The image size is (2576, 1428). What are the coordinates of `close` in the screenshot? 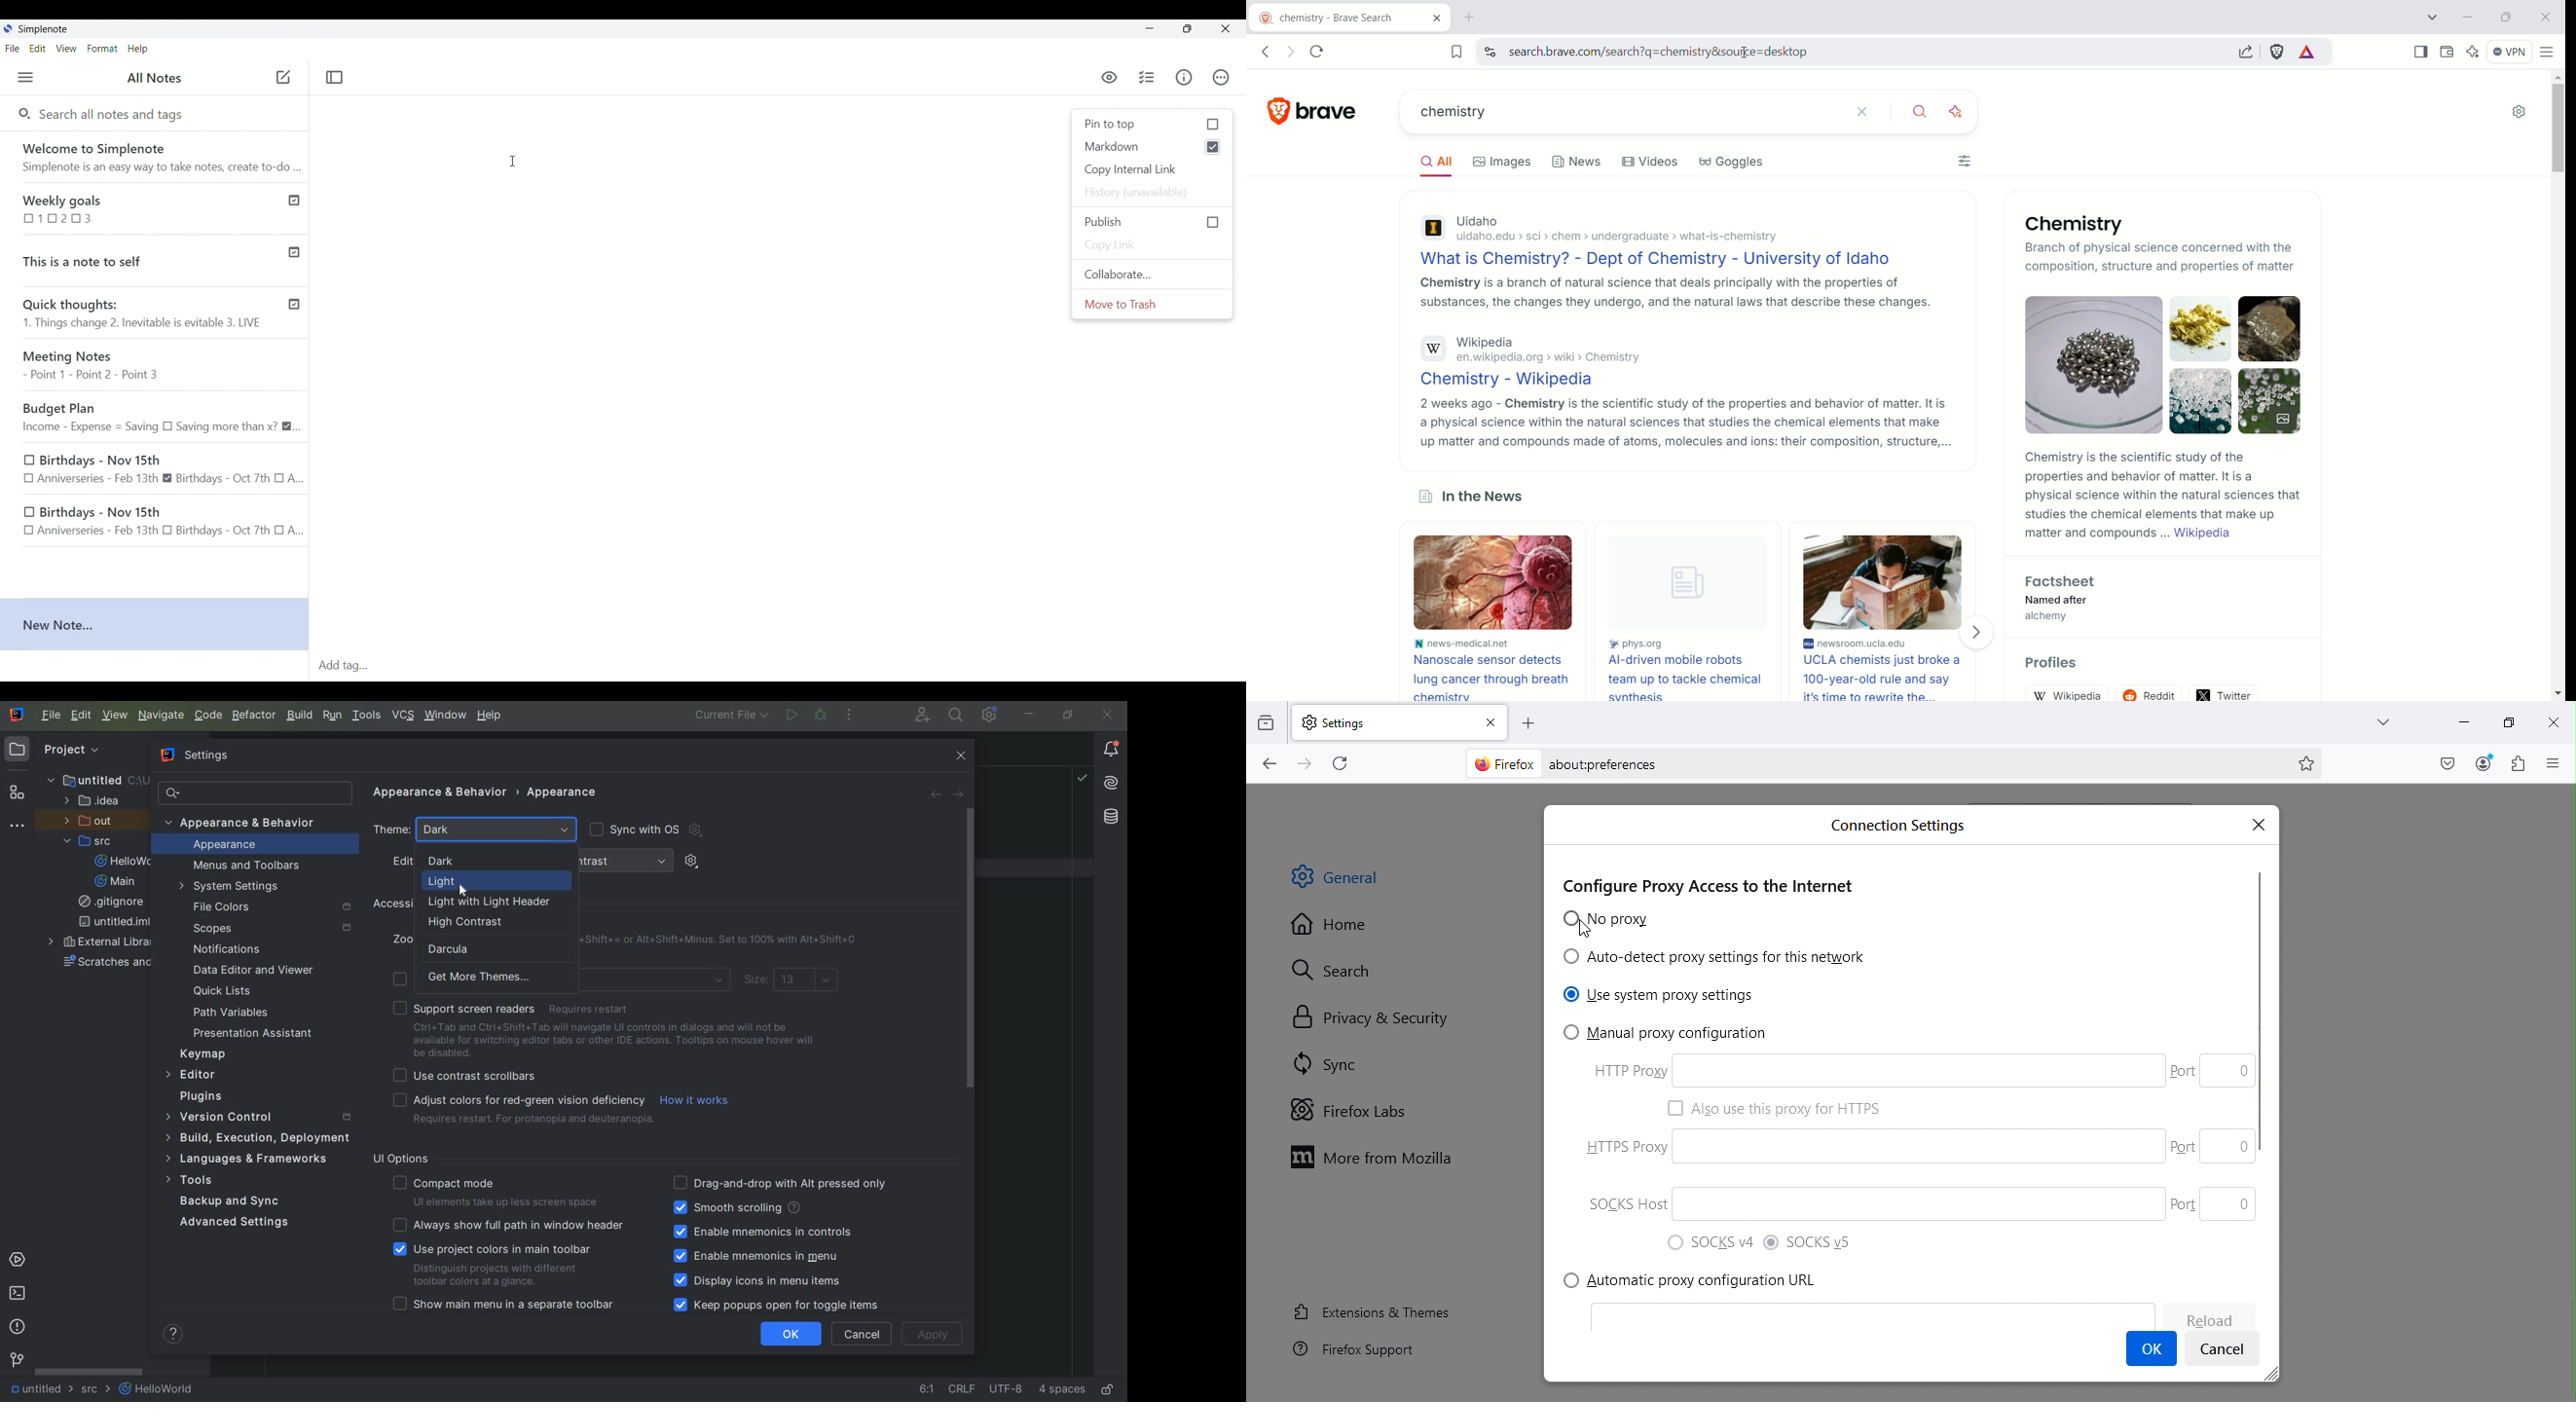 It's located at (2544, 19).